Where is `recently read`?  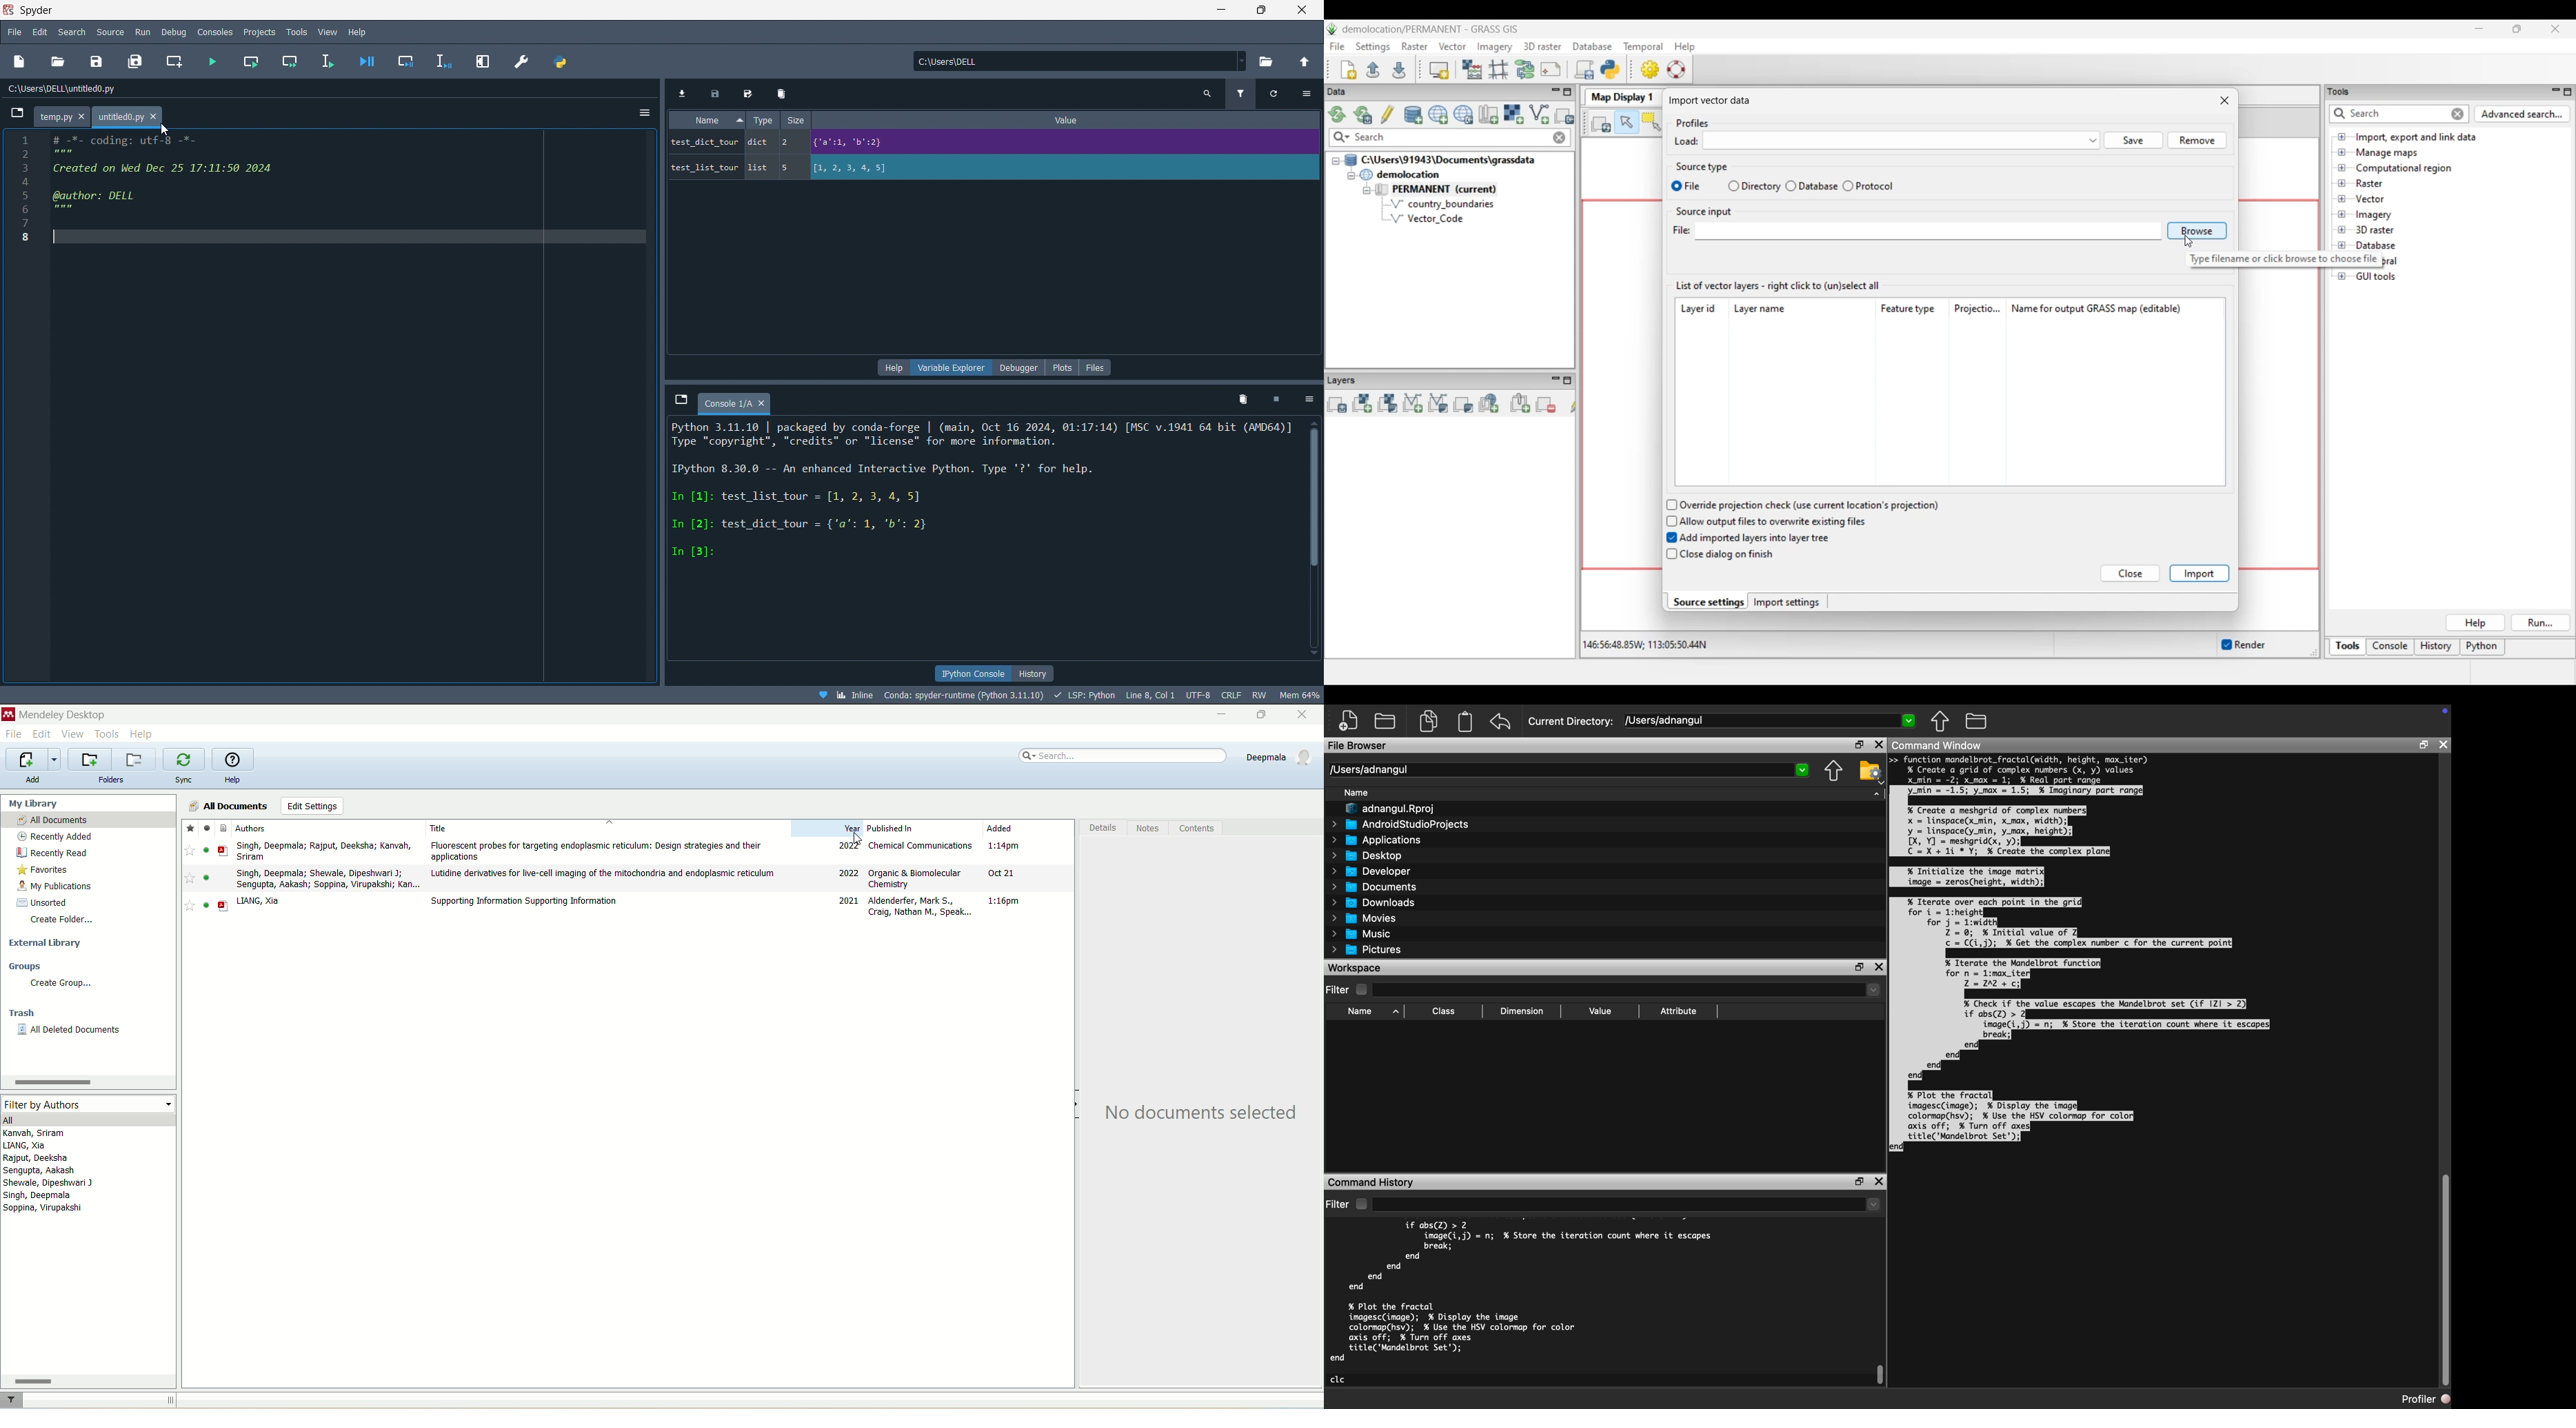 recently read is located at coordinates (53, 854).